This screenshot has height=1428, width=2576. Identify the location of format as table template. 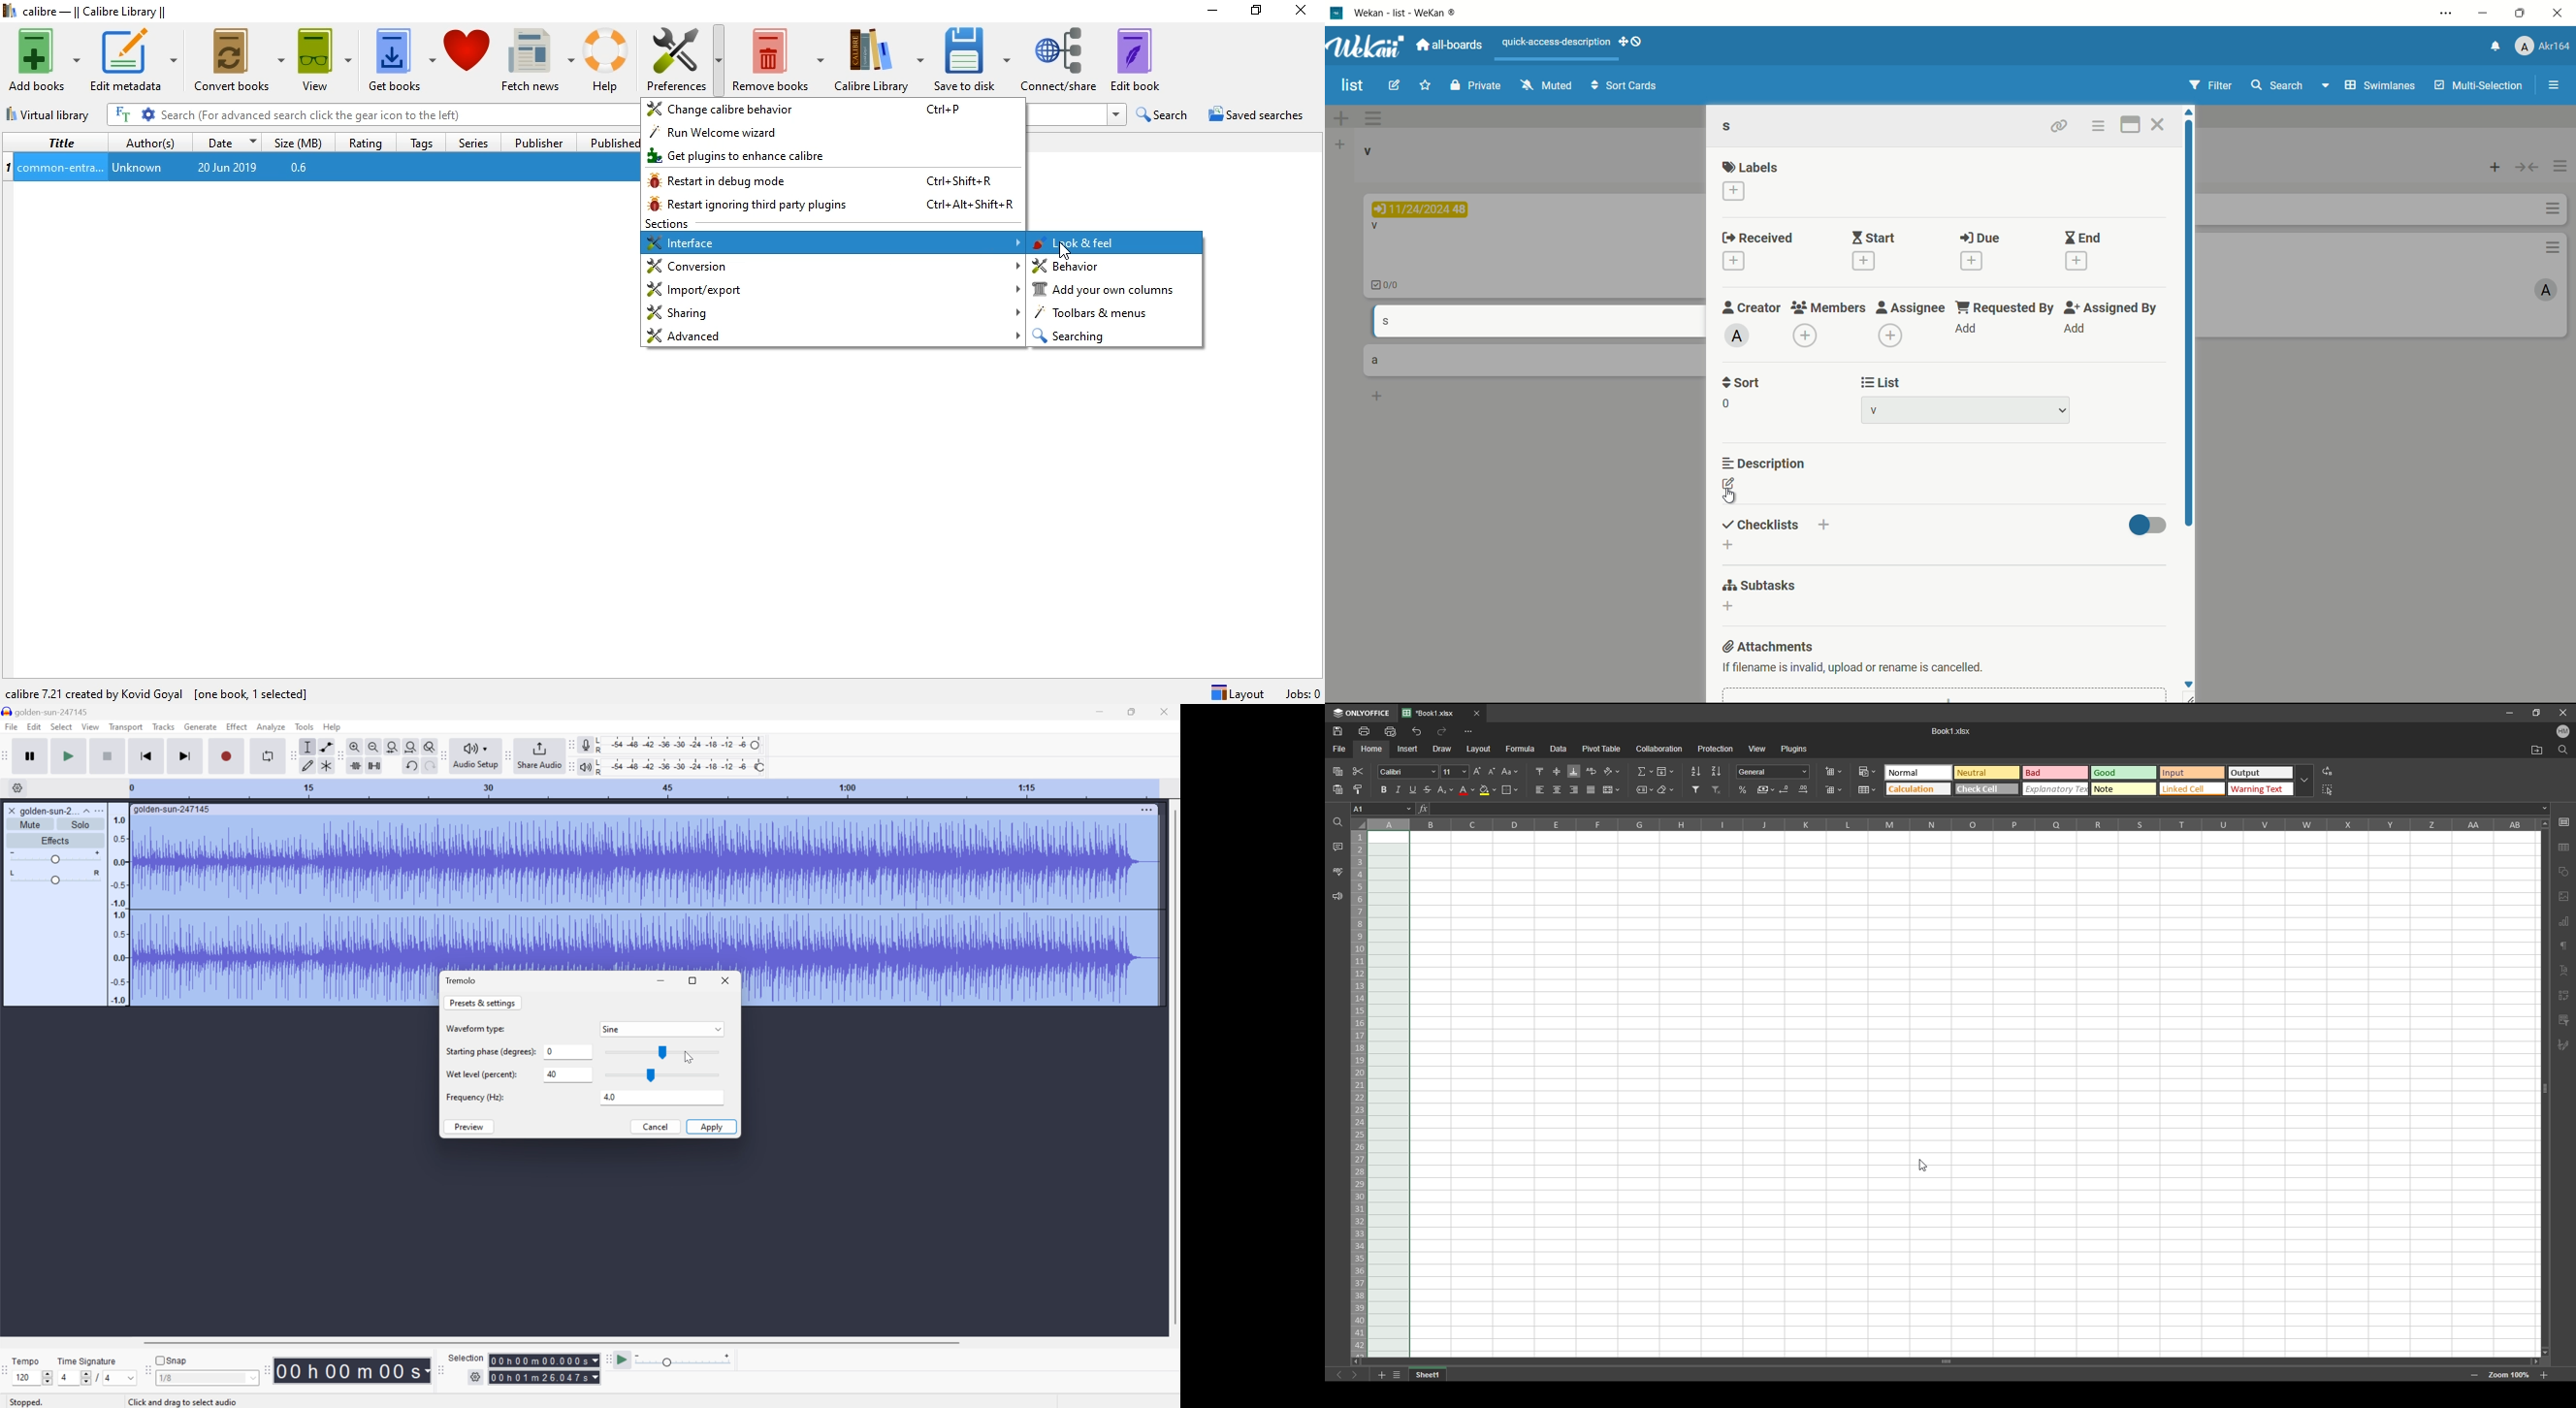
(1868, 790).